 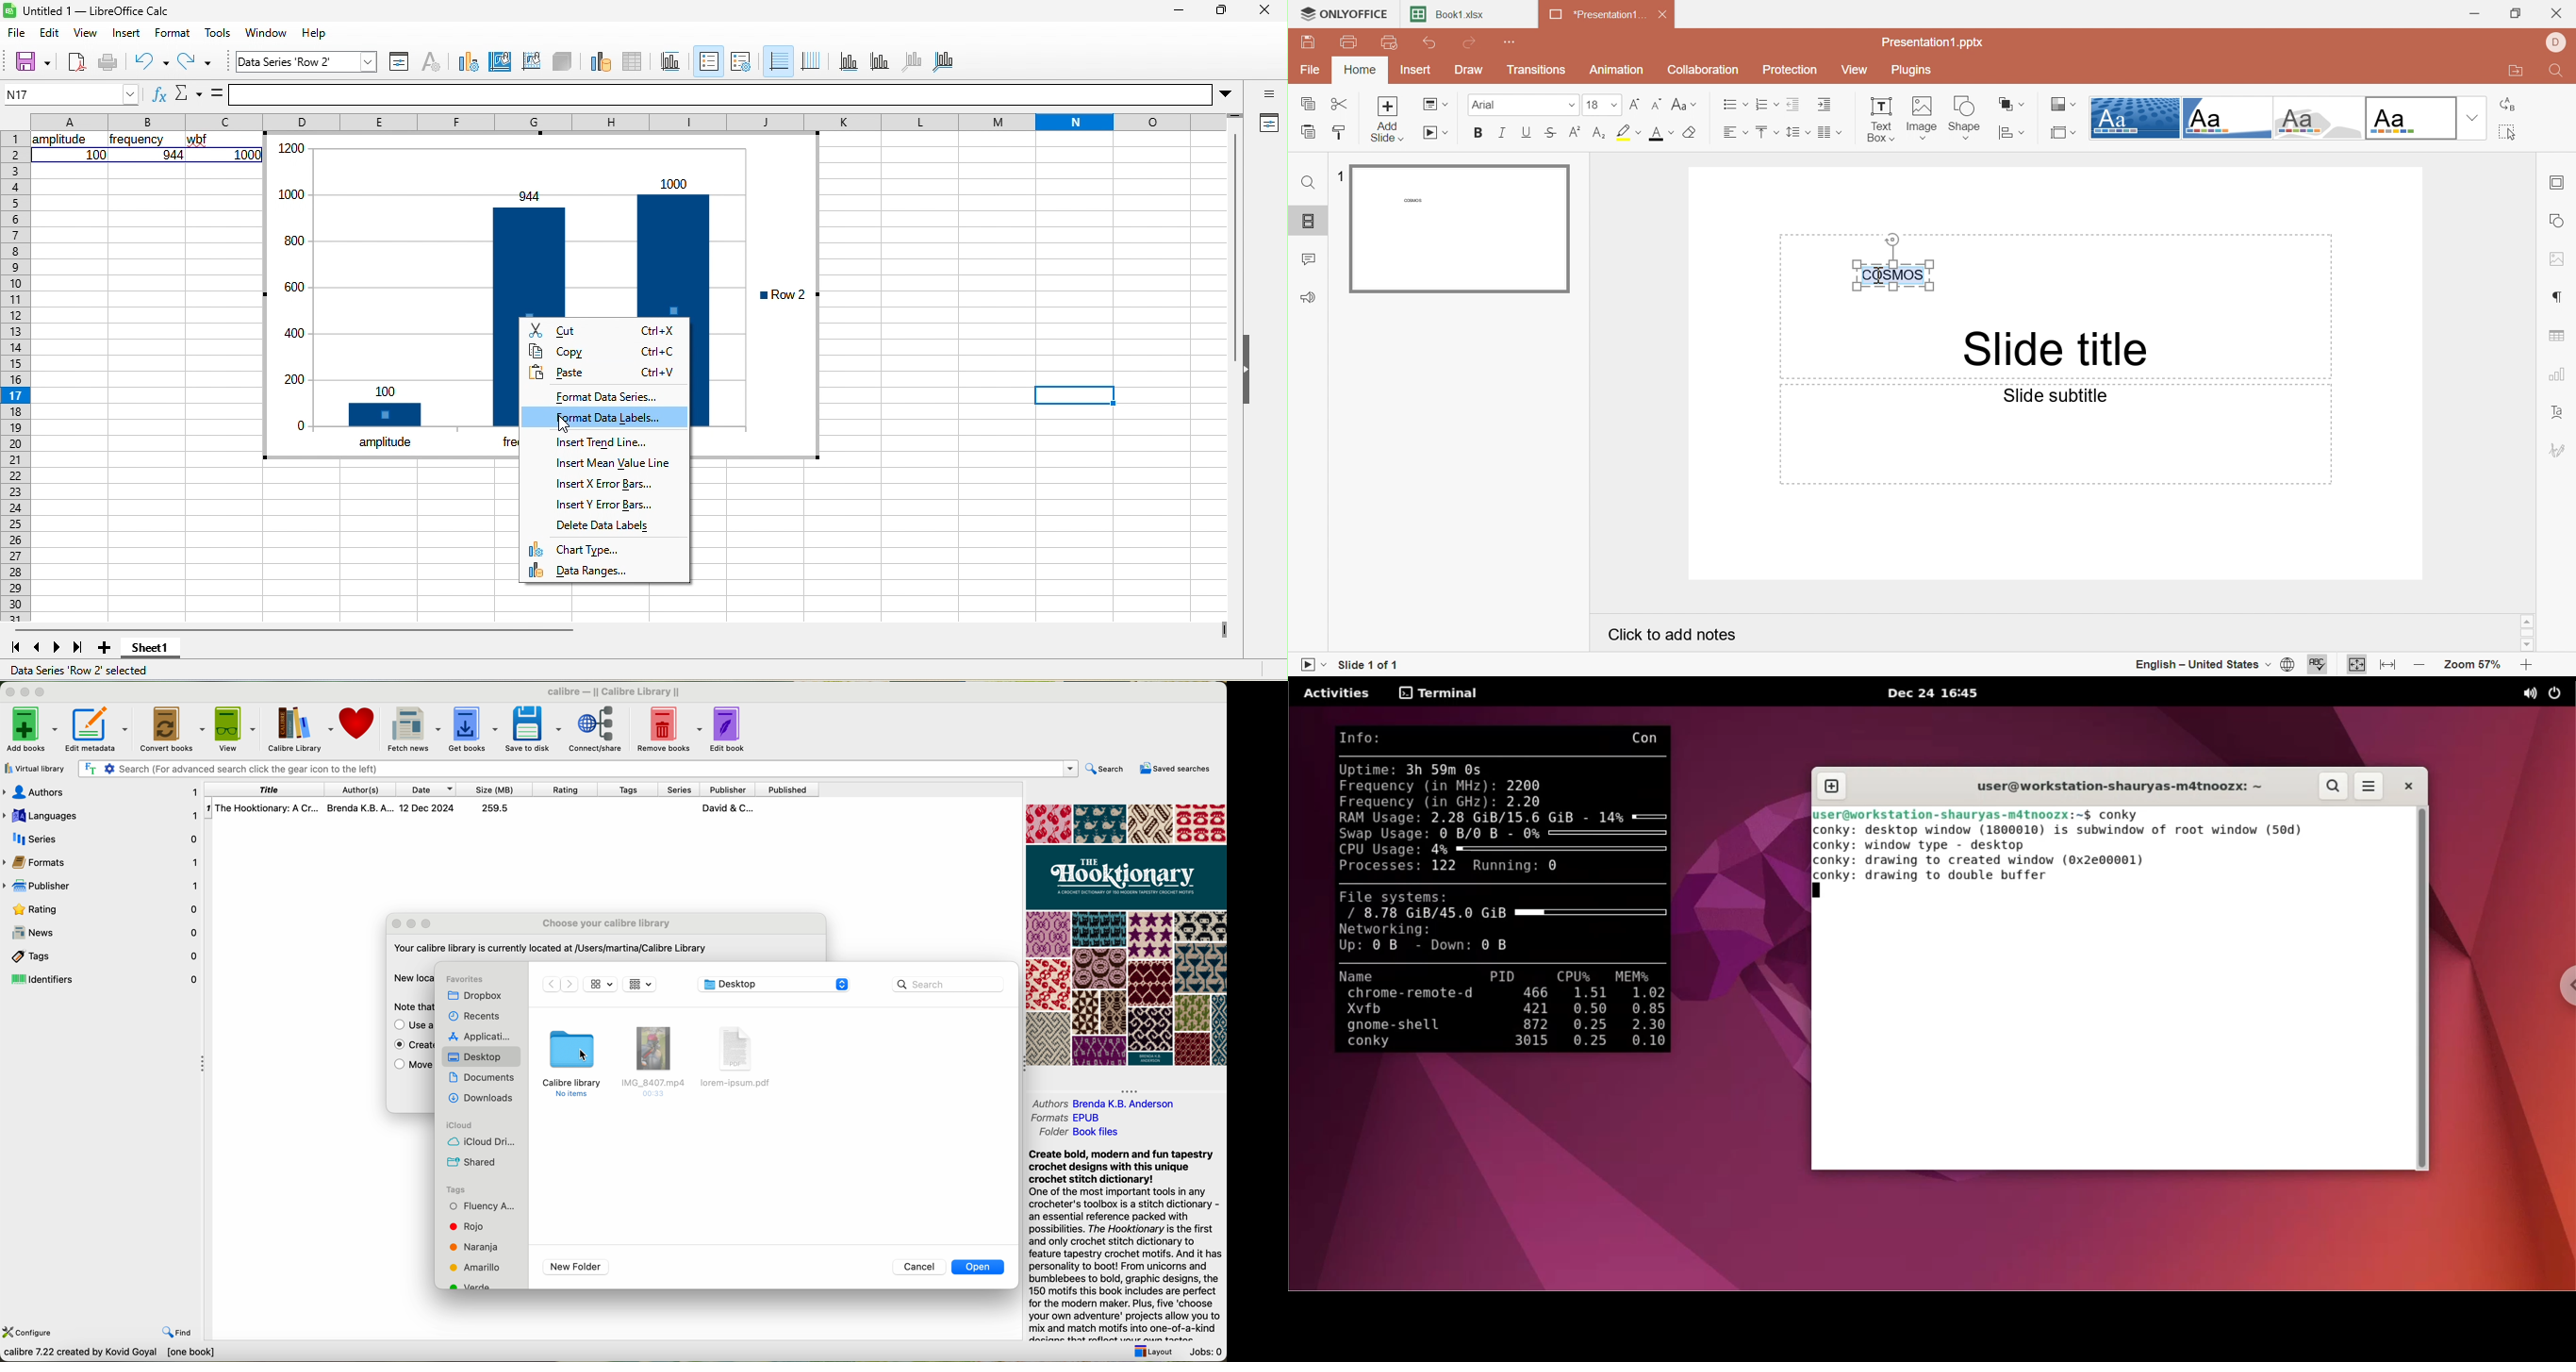 I want to click on Bullets, so click(x=1734, y=105).